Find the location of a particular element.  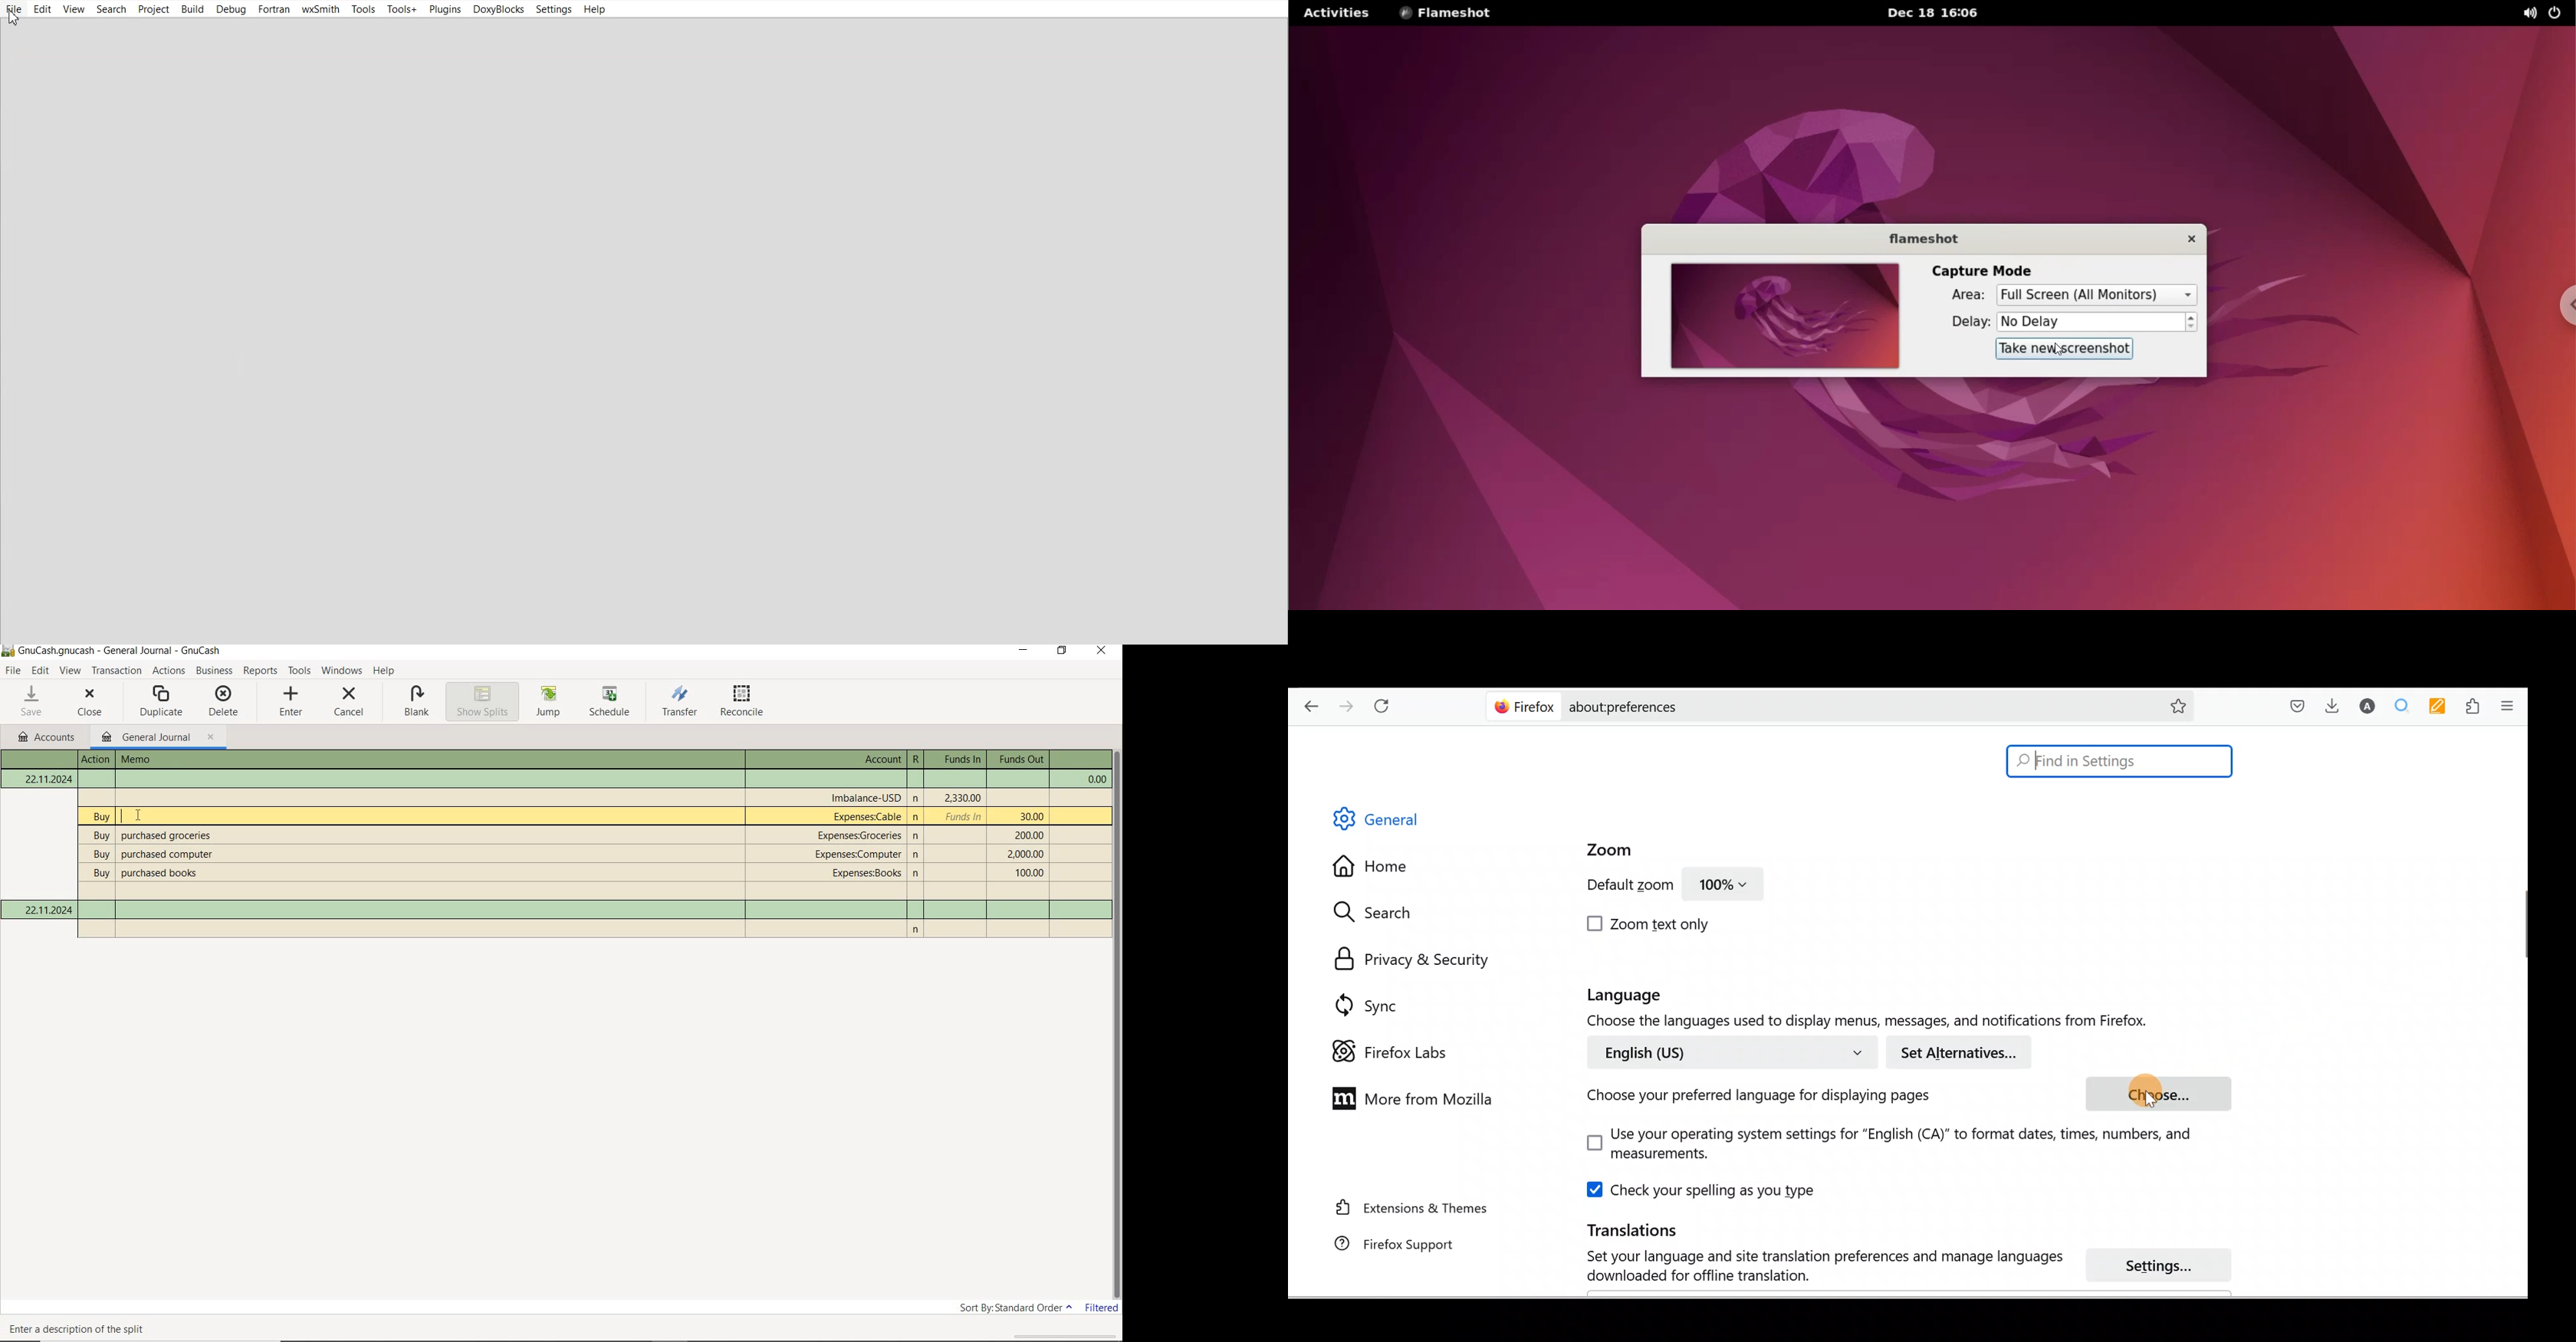

Account is located at coordinates (2365, 706).